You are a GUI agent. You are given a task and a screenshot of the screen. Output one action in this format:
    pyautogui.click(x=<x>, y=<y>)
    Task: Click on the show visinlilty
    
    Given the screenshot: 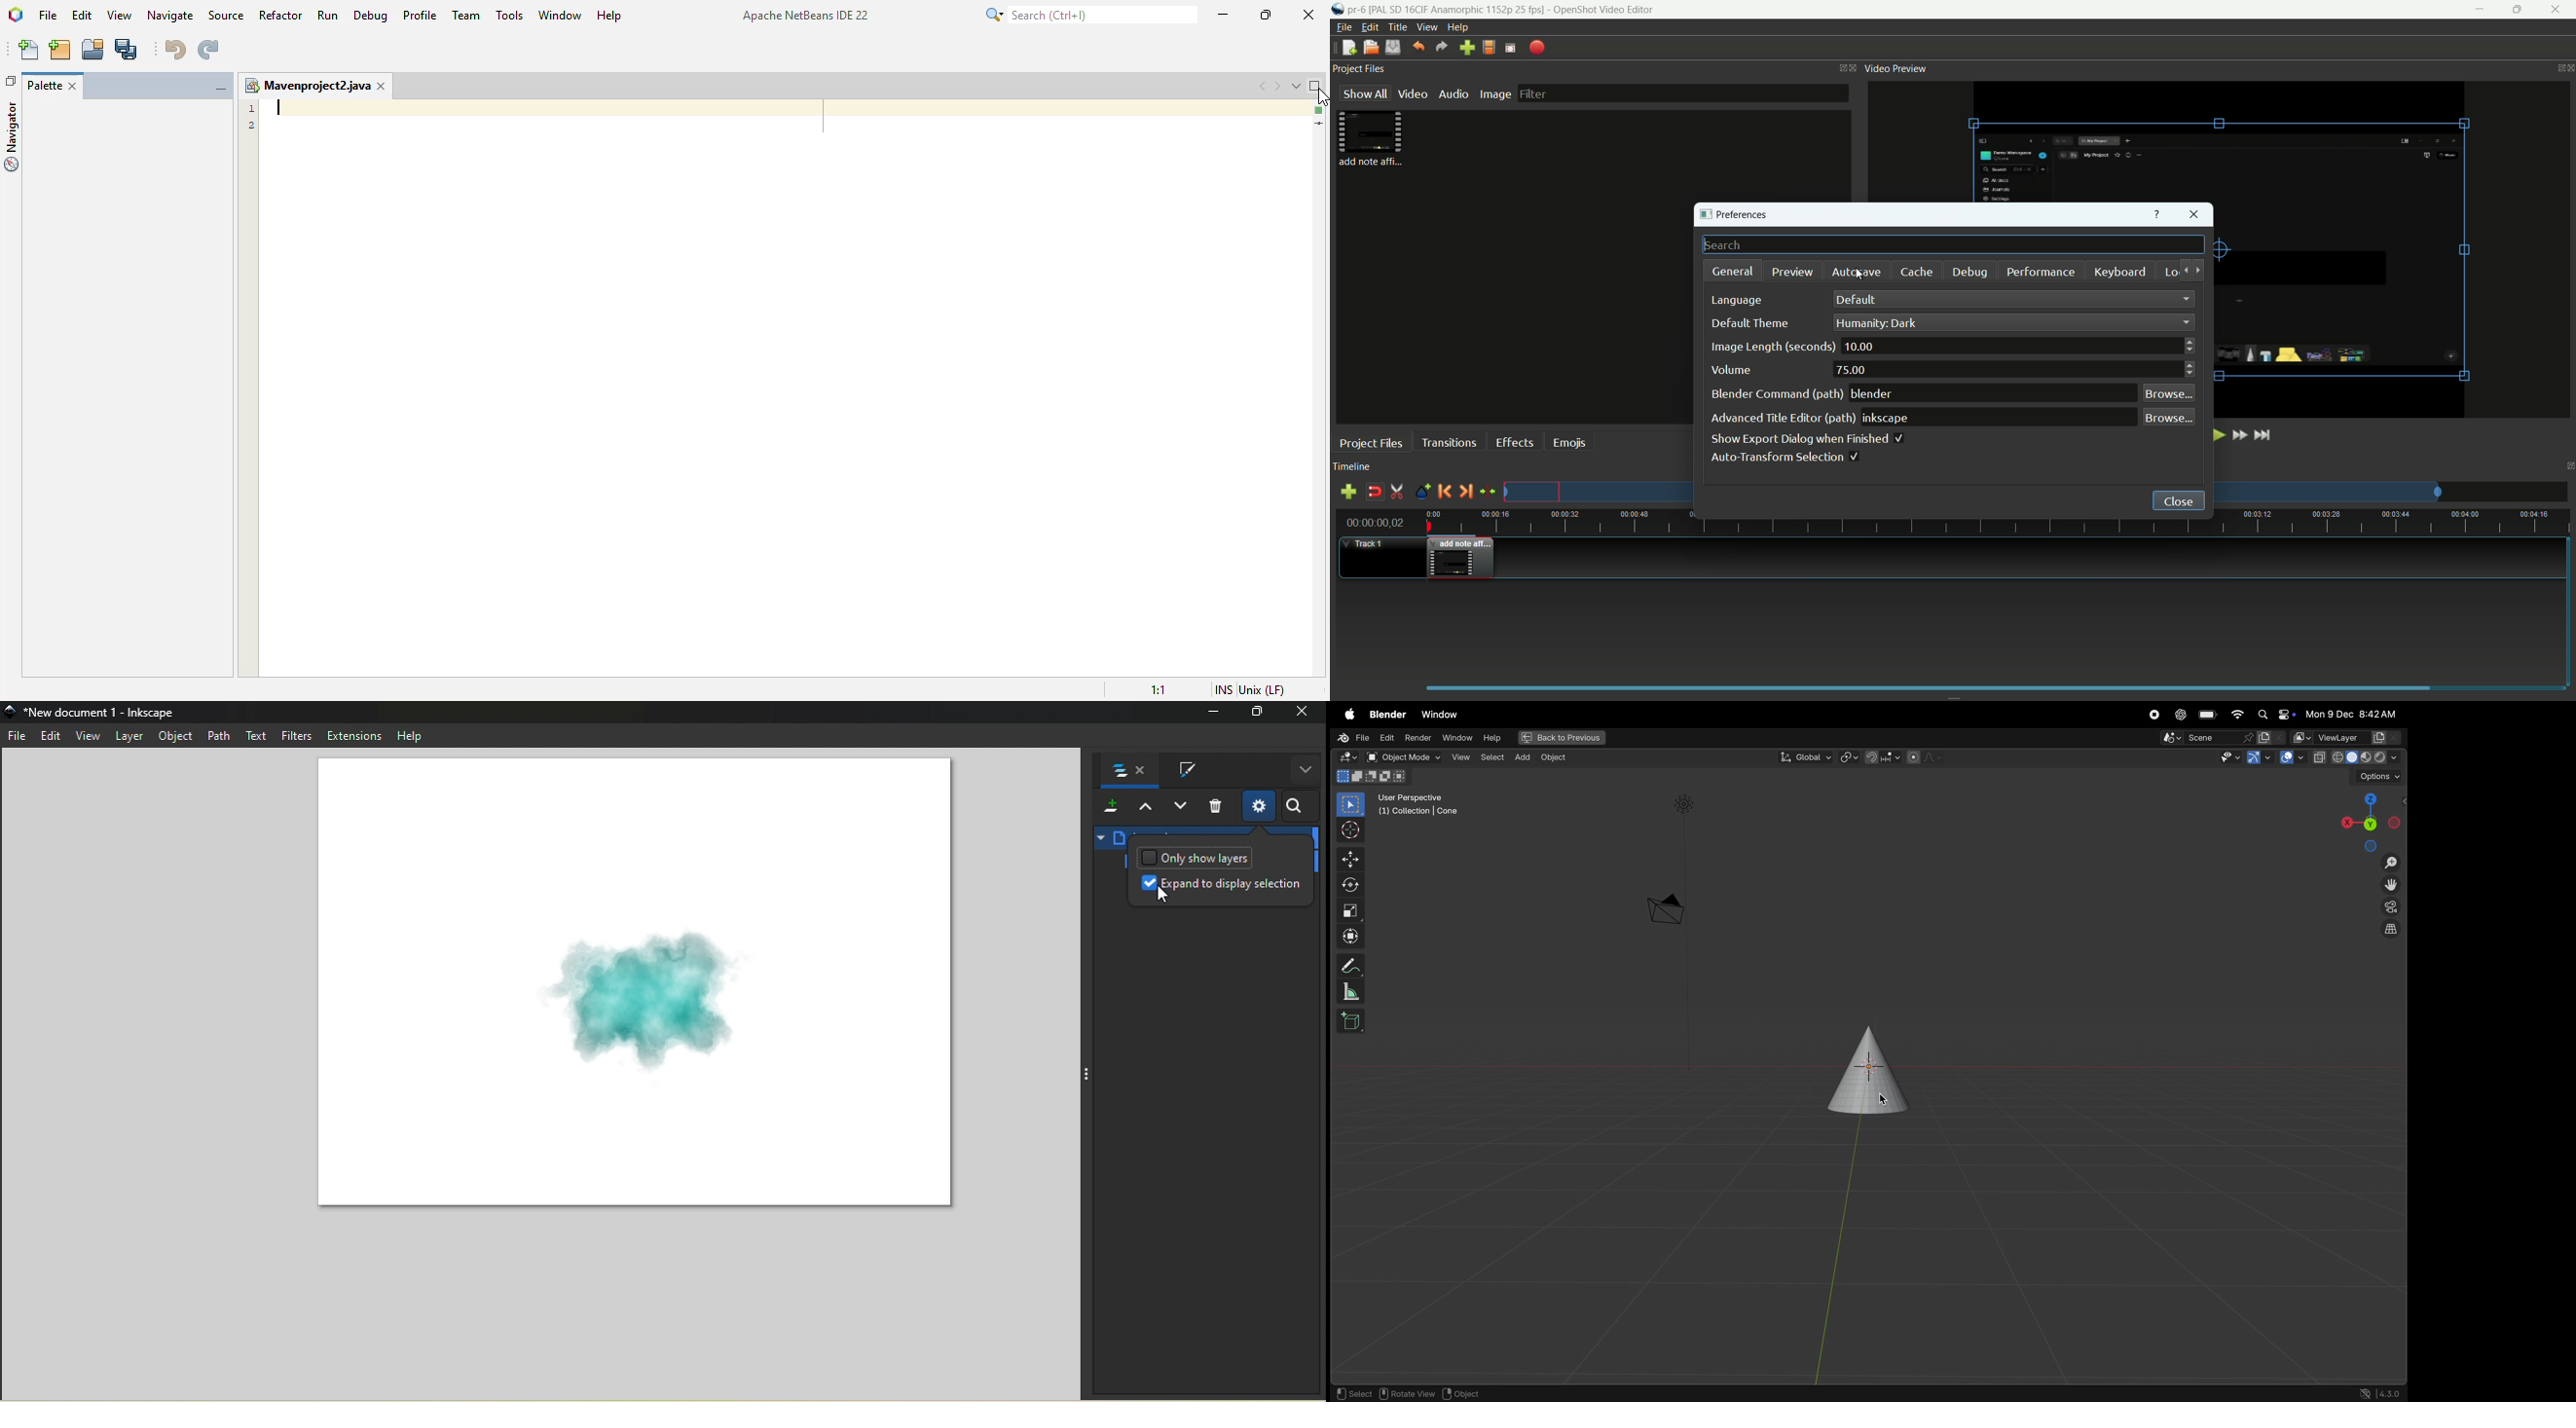 What is the action you would take?
    pyautogui.click(x=2231, y=757)
    